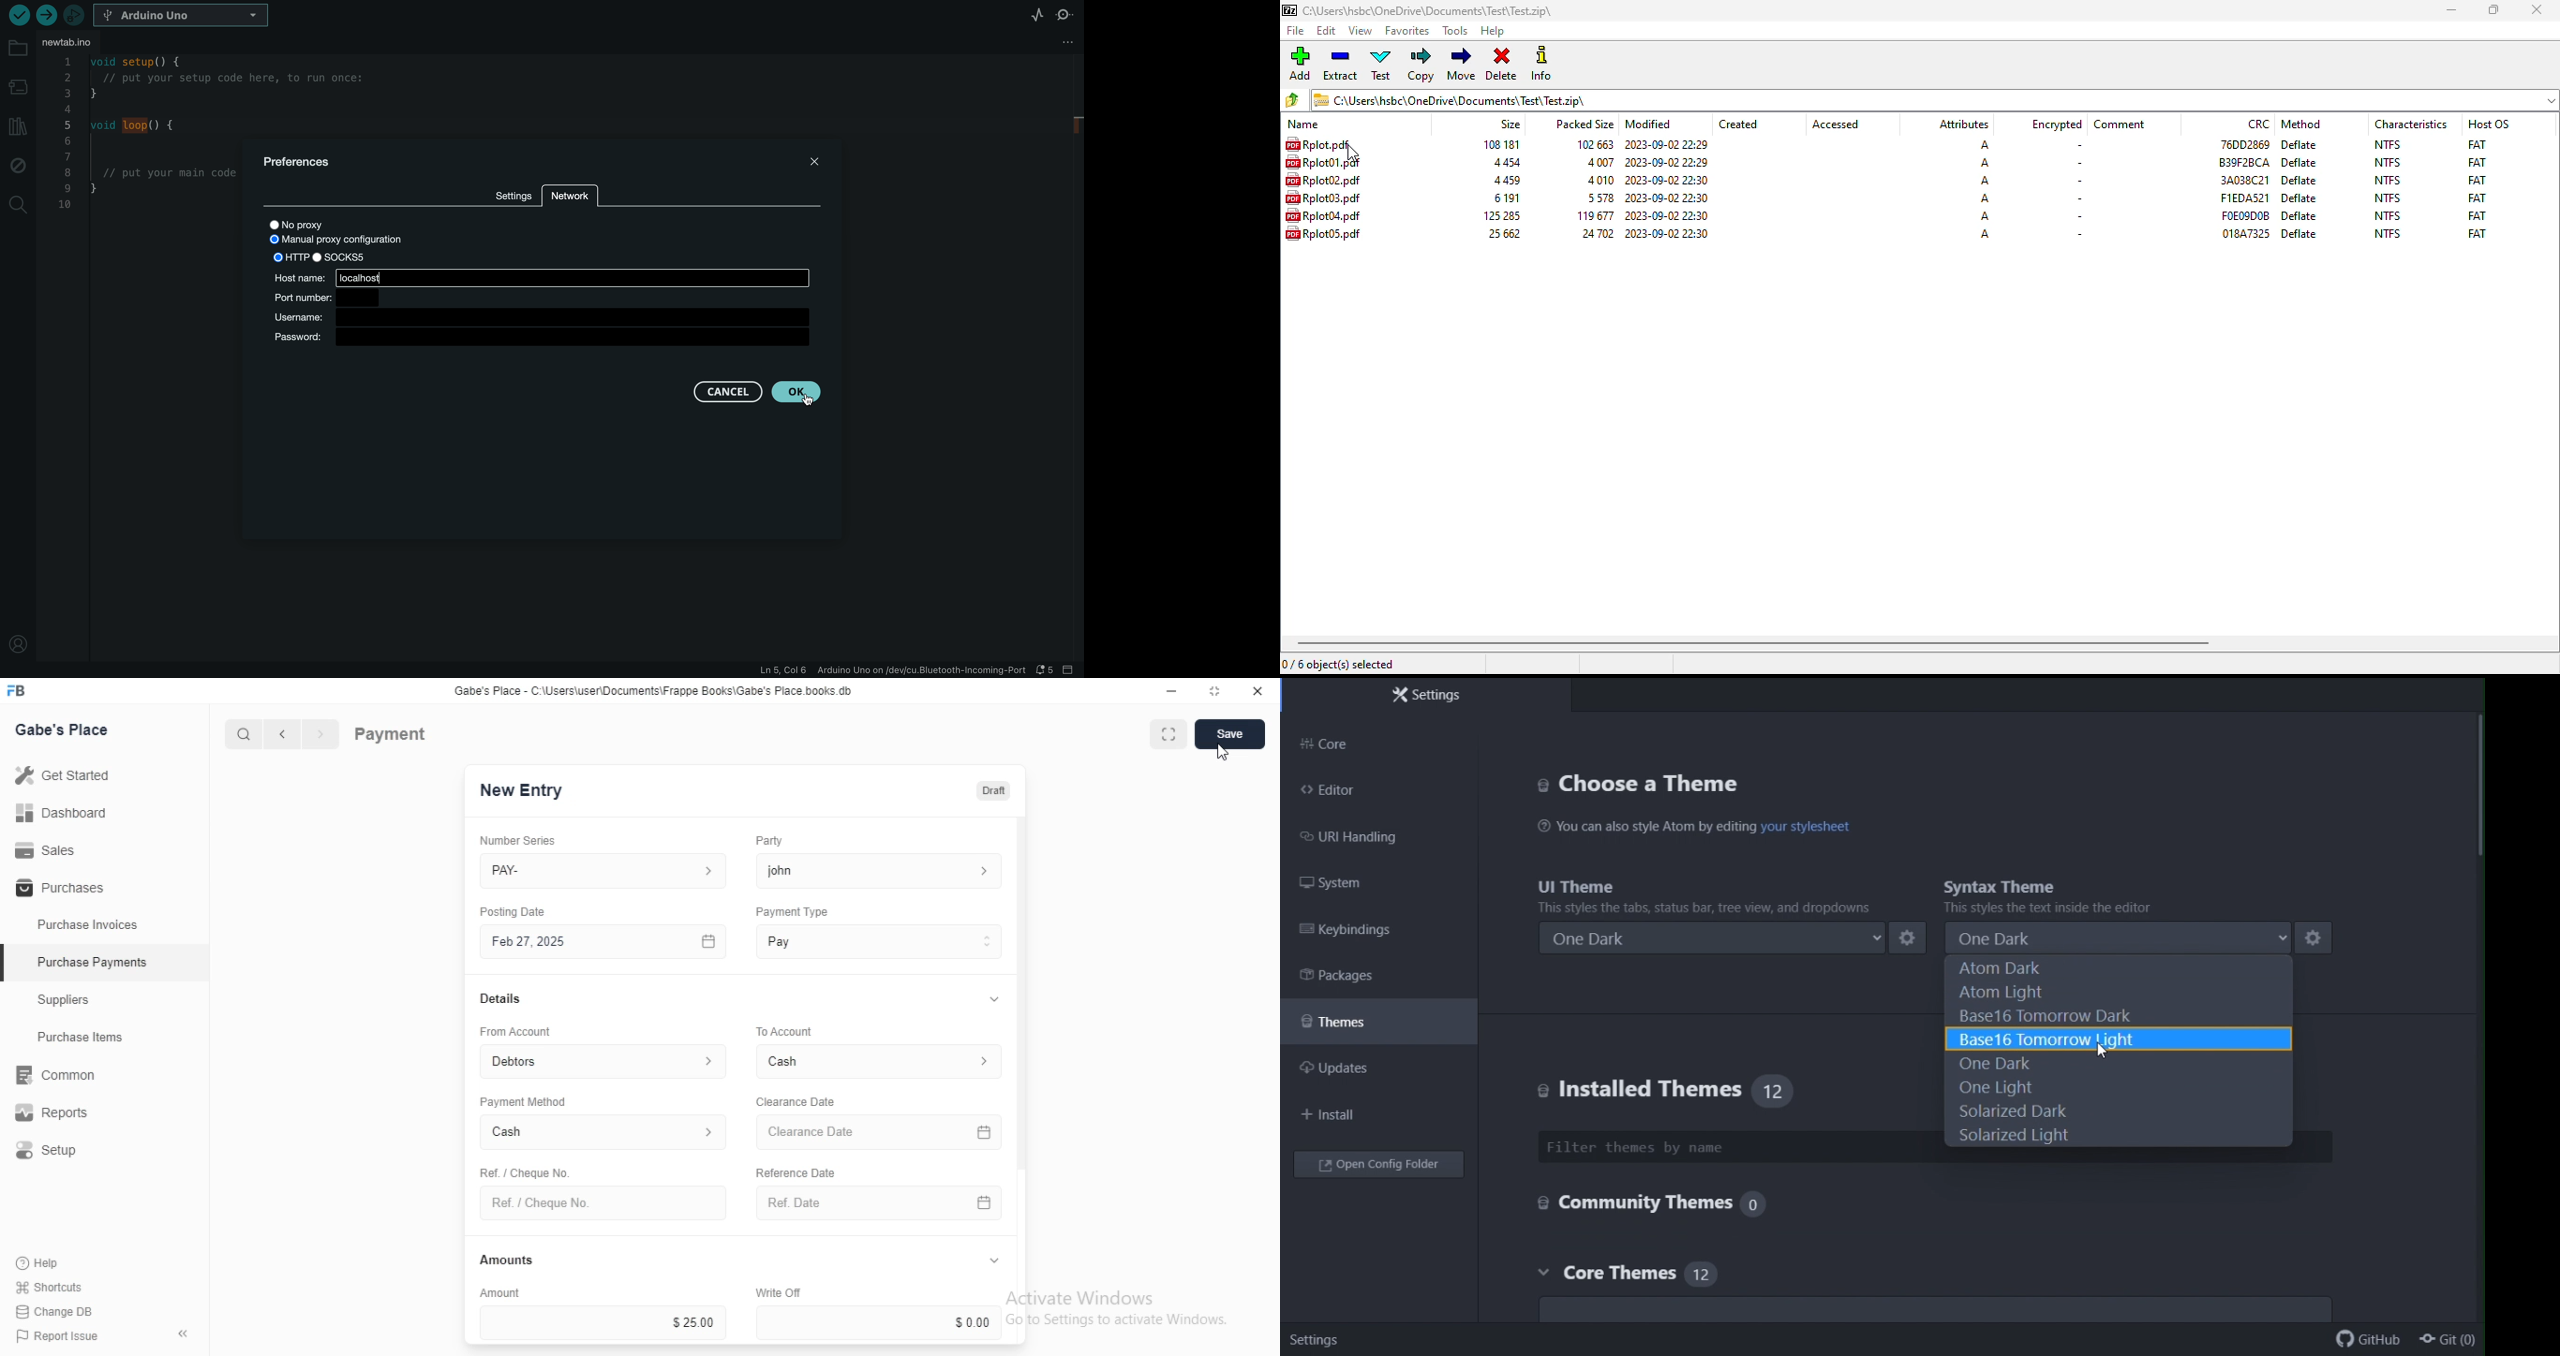 The height and width of the screenshot is (1372, 2576). Describe the element at coordinates (1407, 31) in the screenshot. I see `favorites` at that location.